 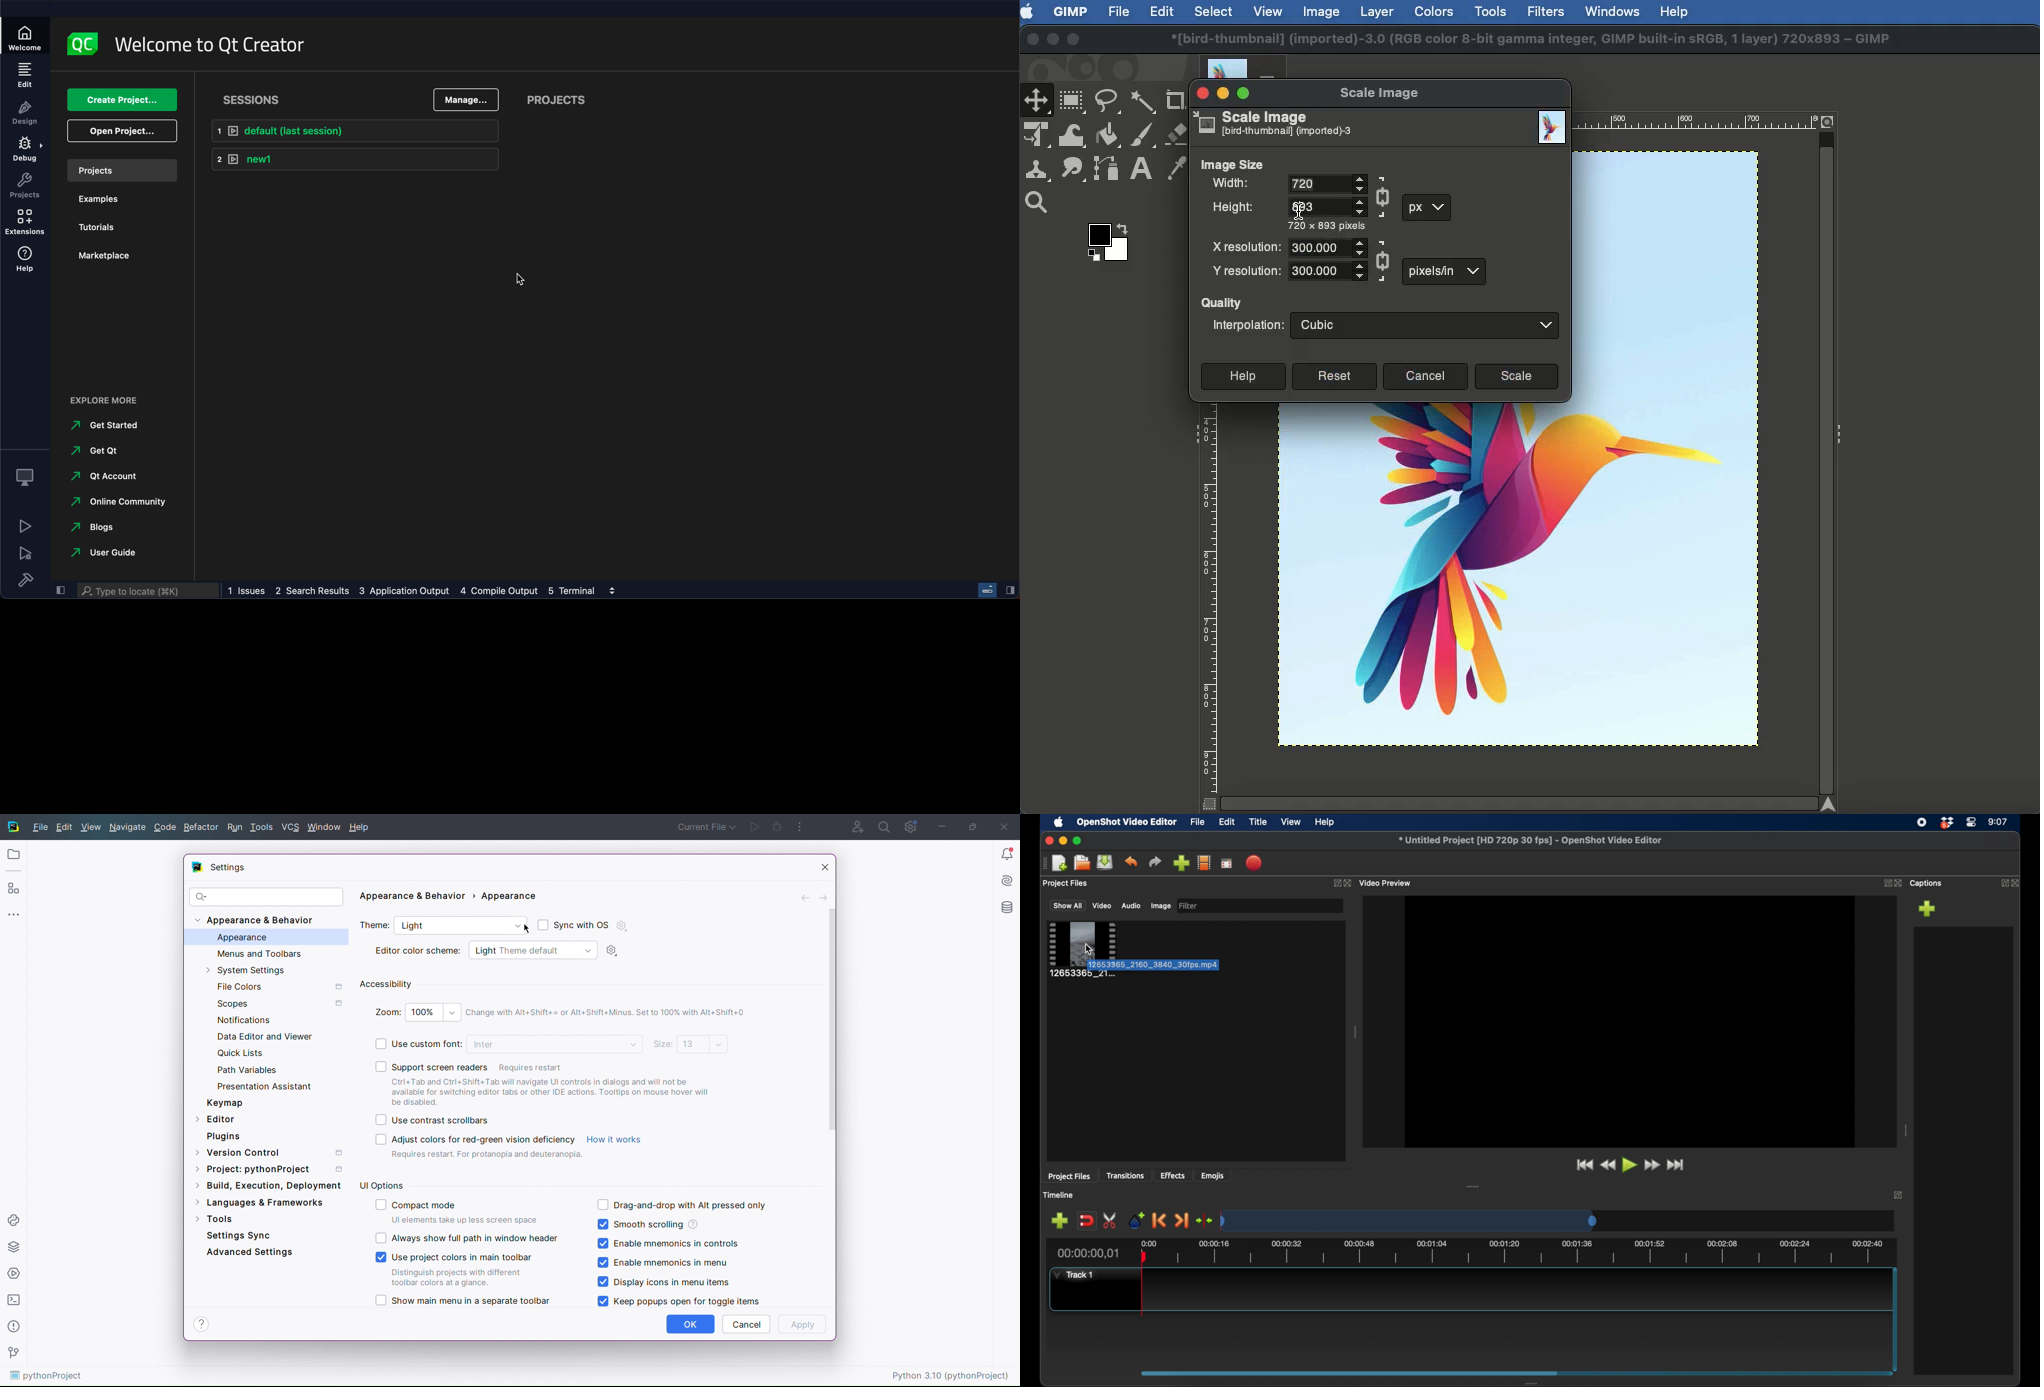 What do you see at coordinates (101, 427) in the screenshot?
I see `started` at bounding box center [101, 427].